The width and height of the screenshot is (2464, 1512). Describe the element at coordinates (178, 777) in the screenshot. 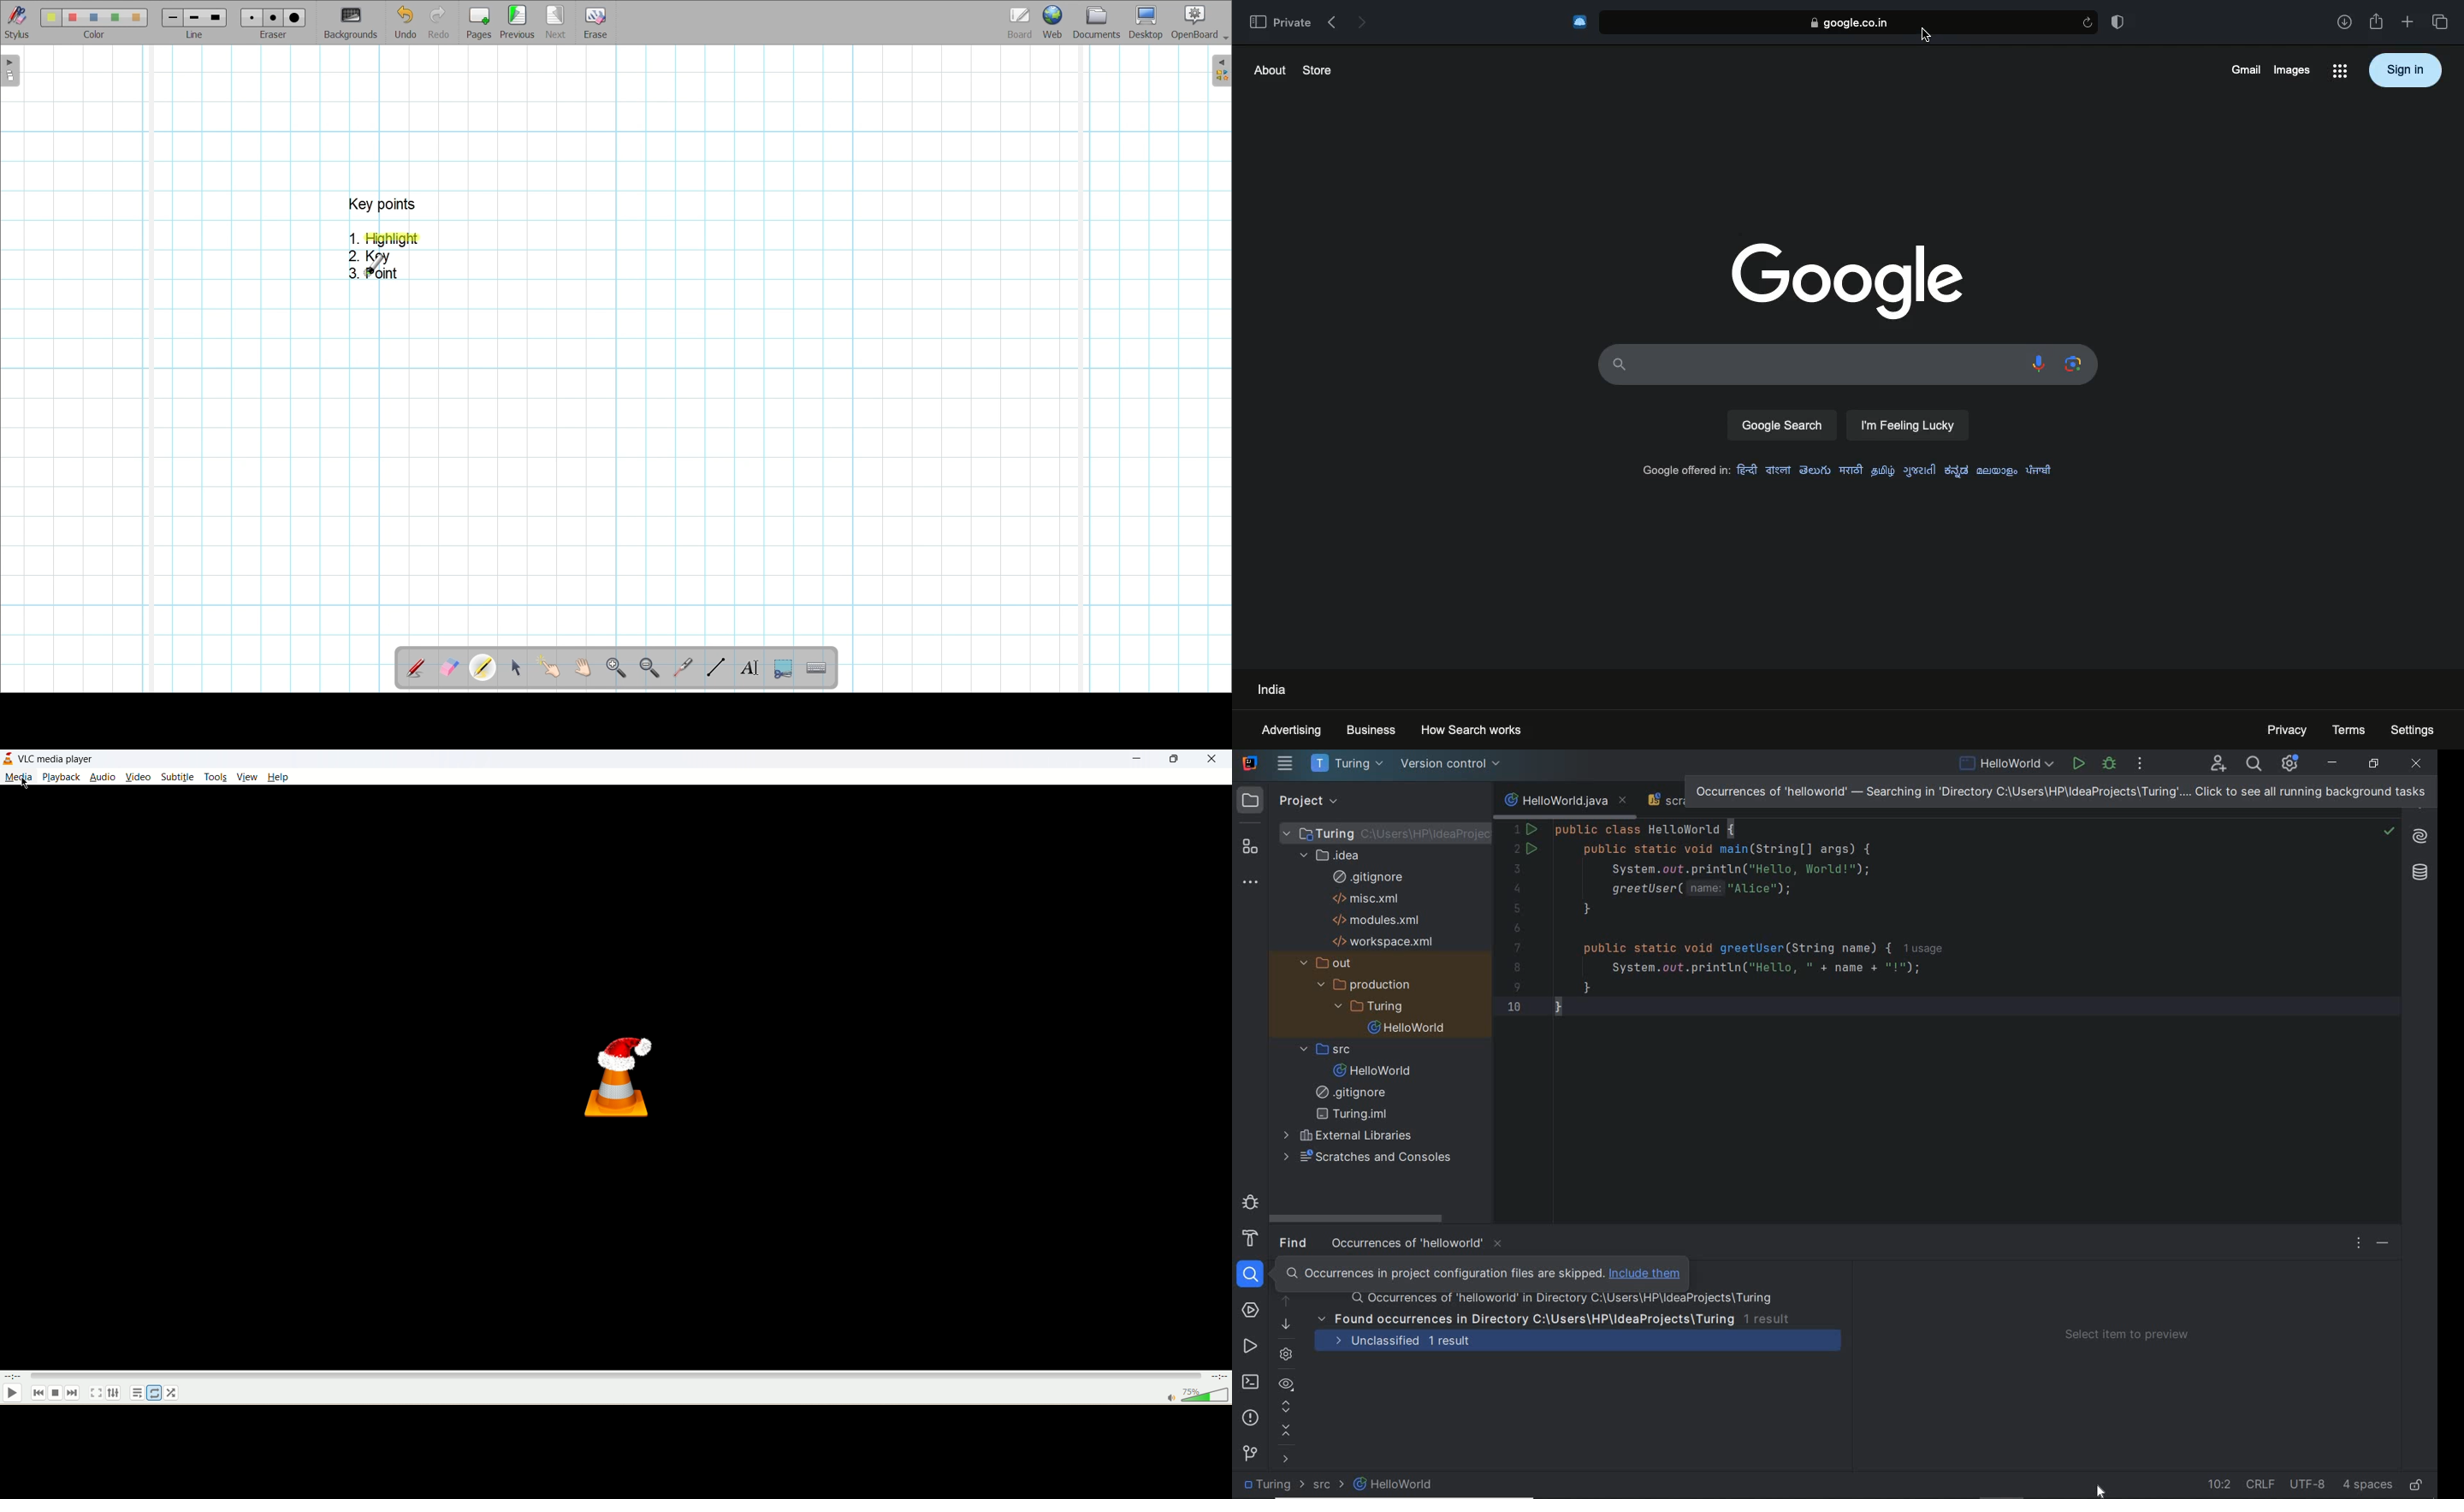

I see `subtitle` at that location.